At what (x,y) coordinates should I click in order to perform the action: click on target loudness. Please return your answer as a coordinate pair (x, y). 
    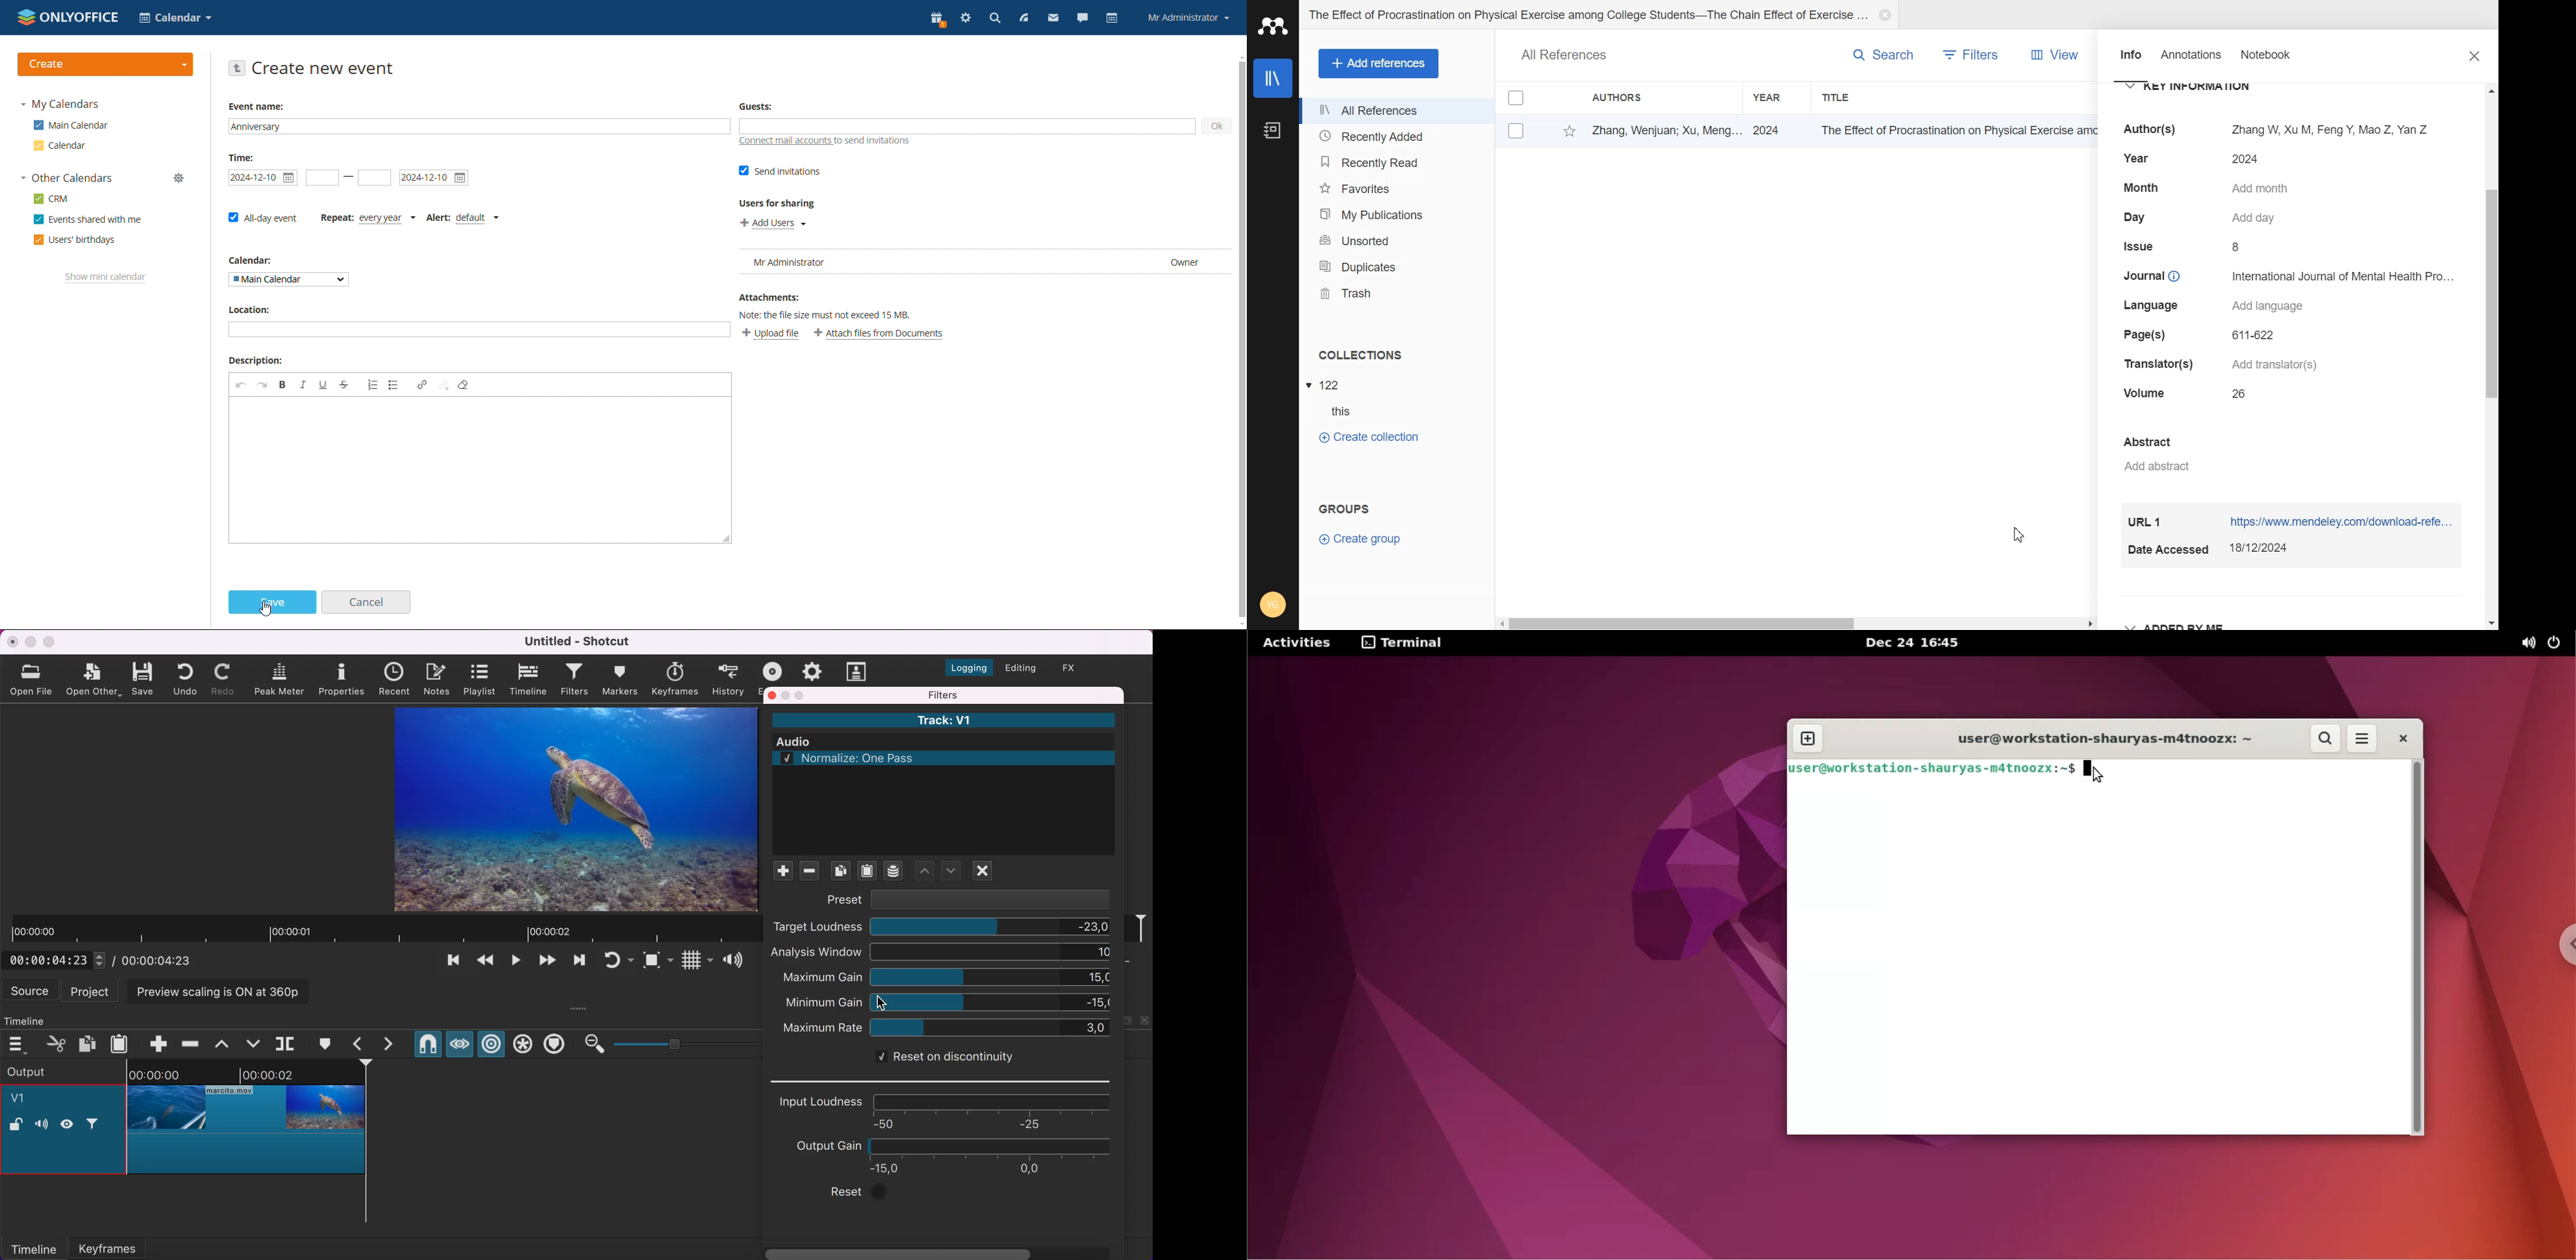
    Looking at the image, I should click on (942, 927).